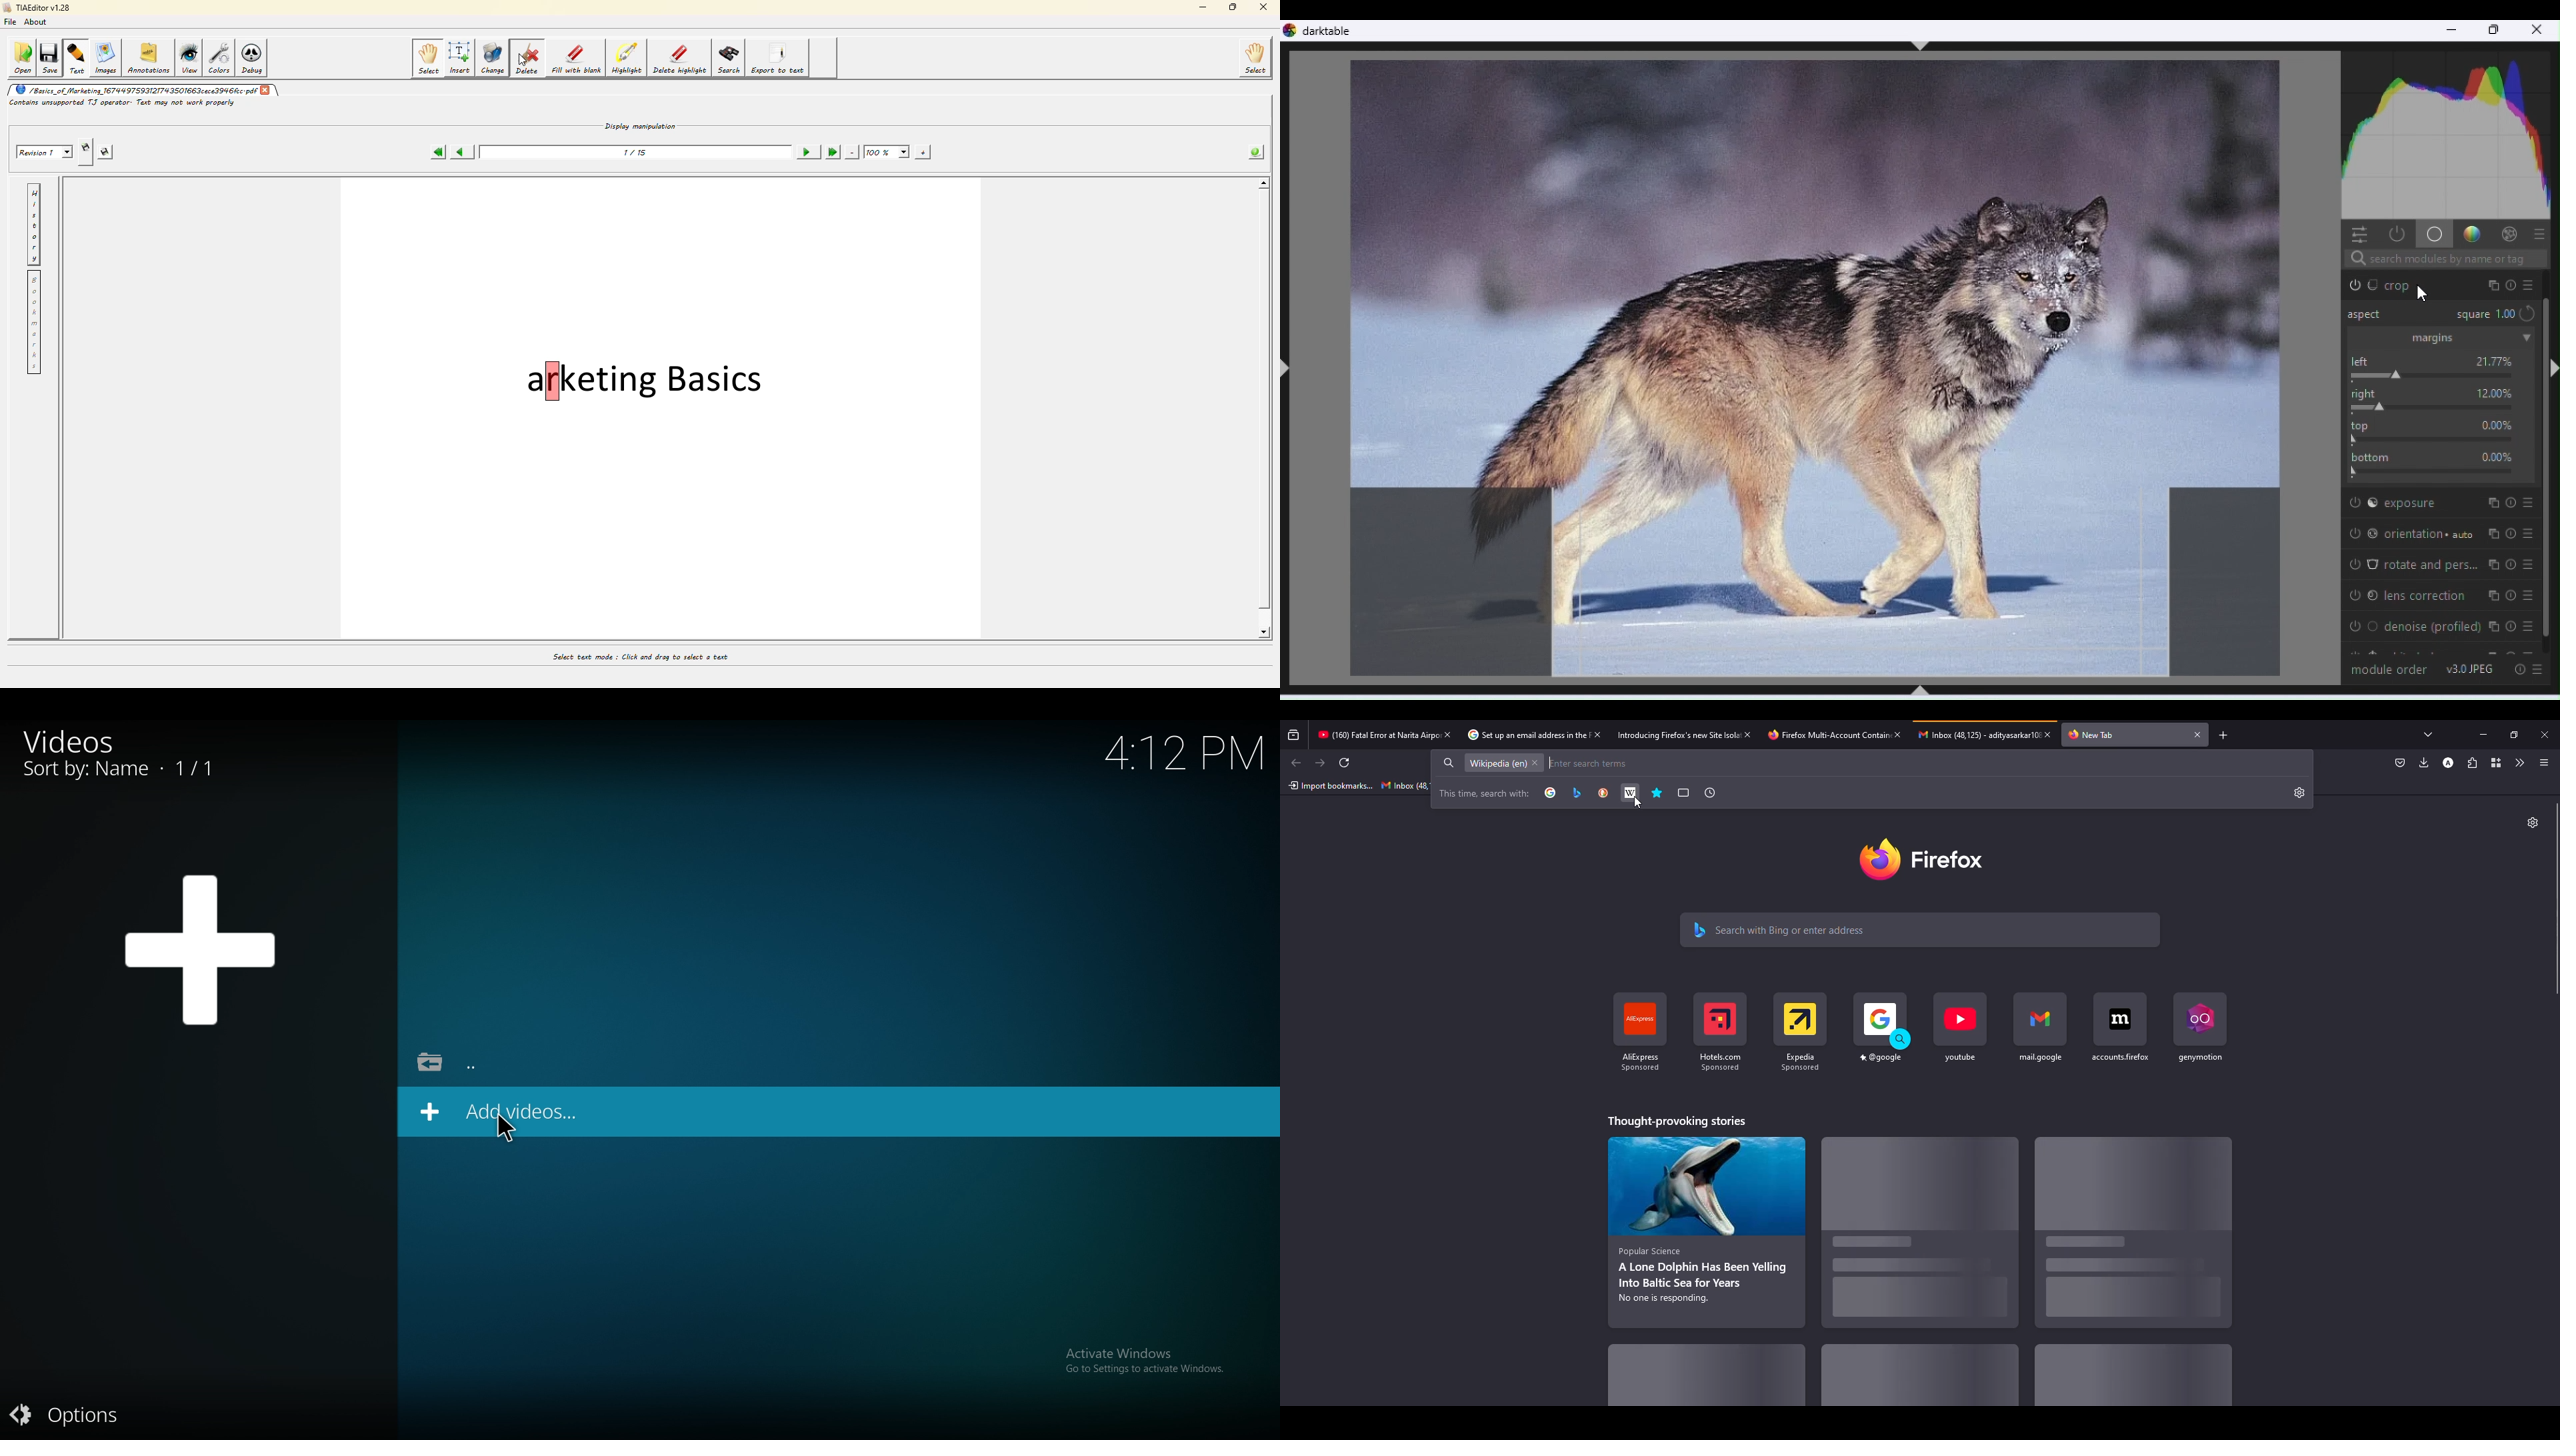 The width and height of the screenshot is (2576, 1456). Describe the element at coordinates (1288, 369) in the screenshot. I see `ctrl+shift+l` at that location.